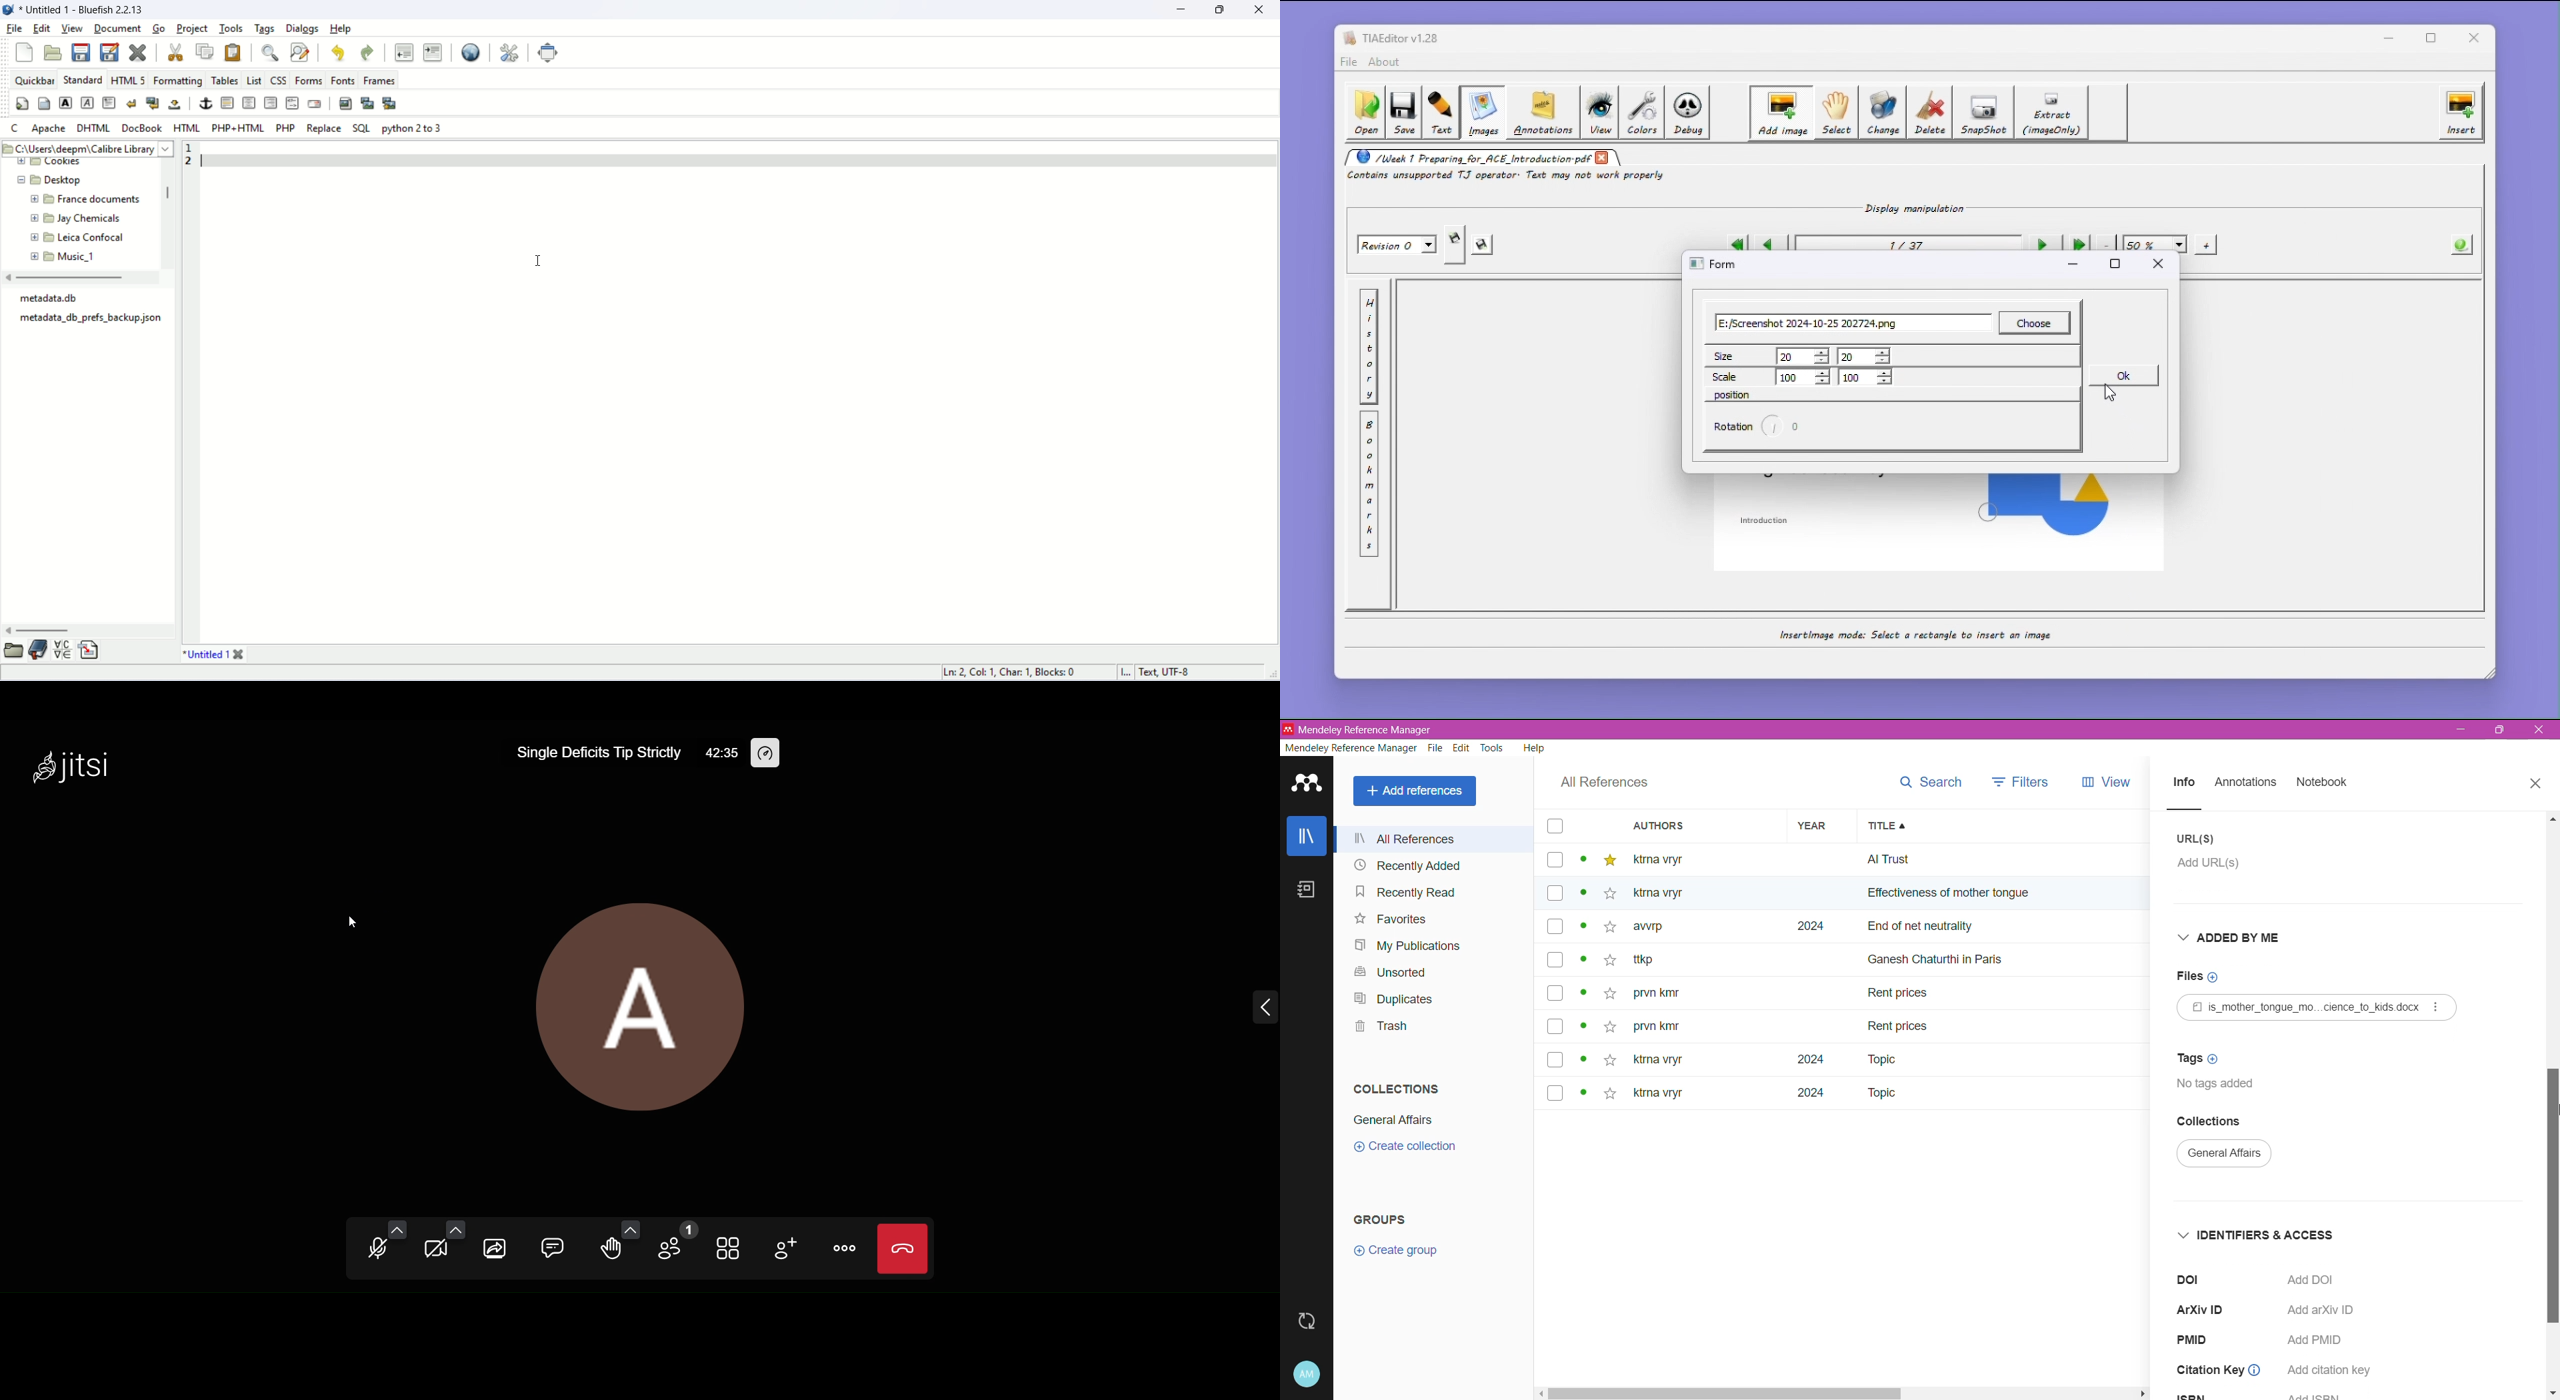  What do you see at coordinates (1583, 930) in the screenshot?
I see `dot ` at bounding box center [1583, 930].